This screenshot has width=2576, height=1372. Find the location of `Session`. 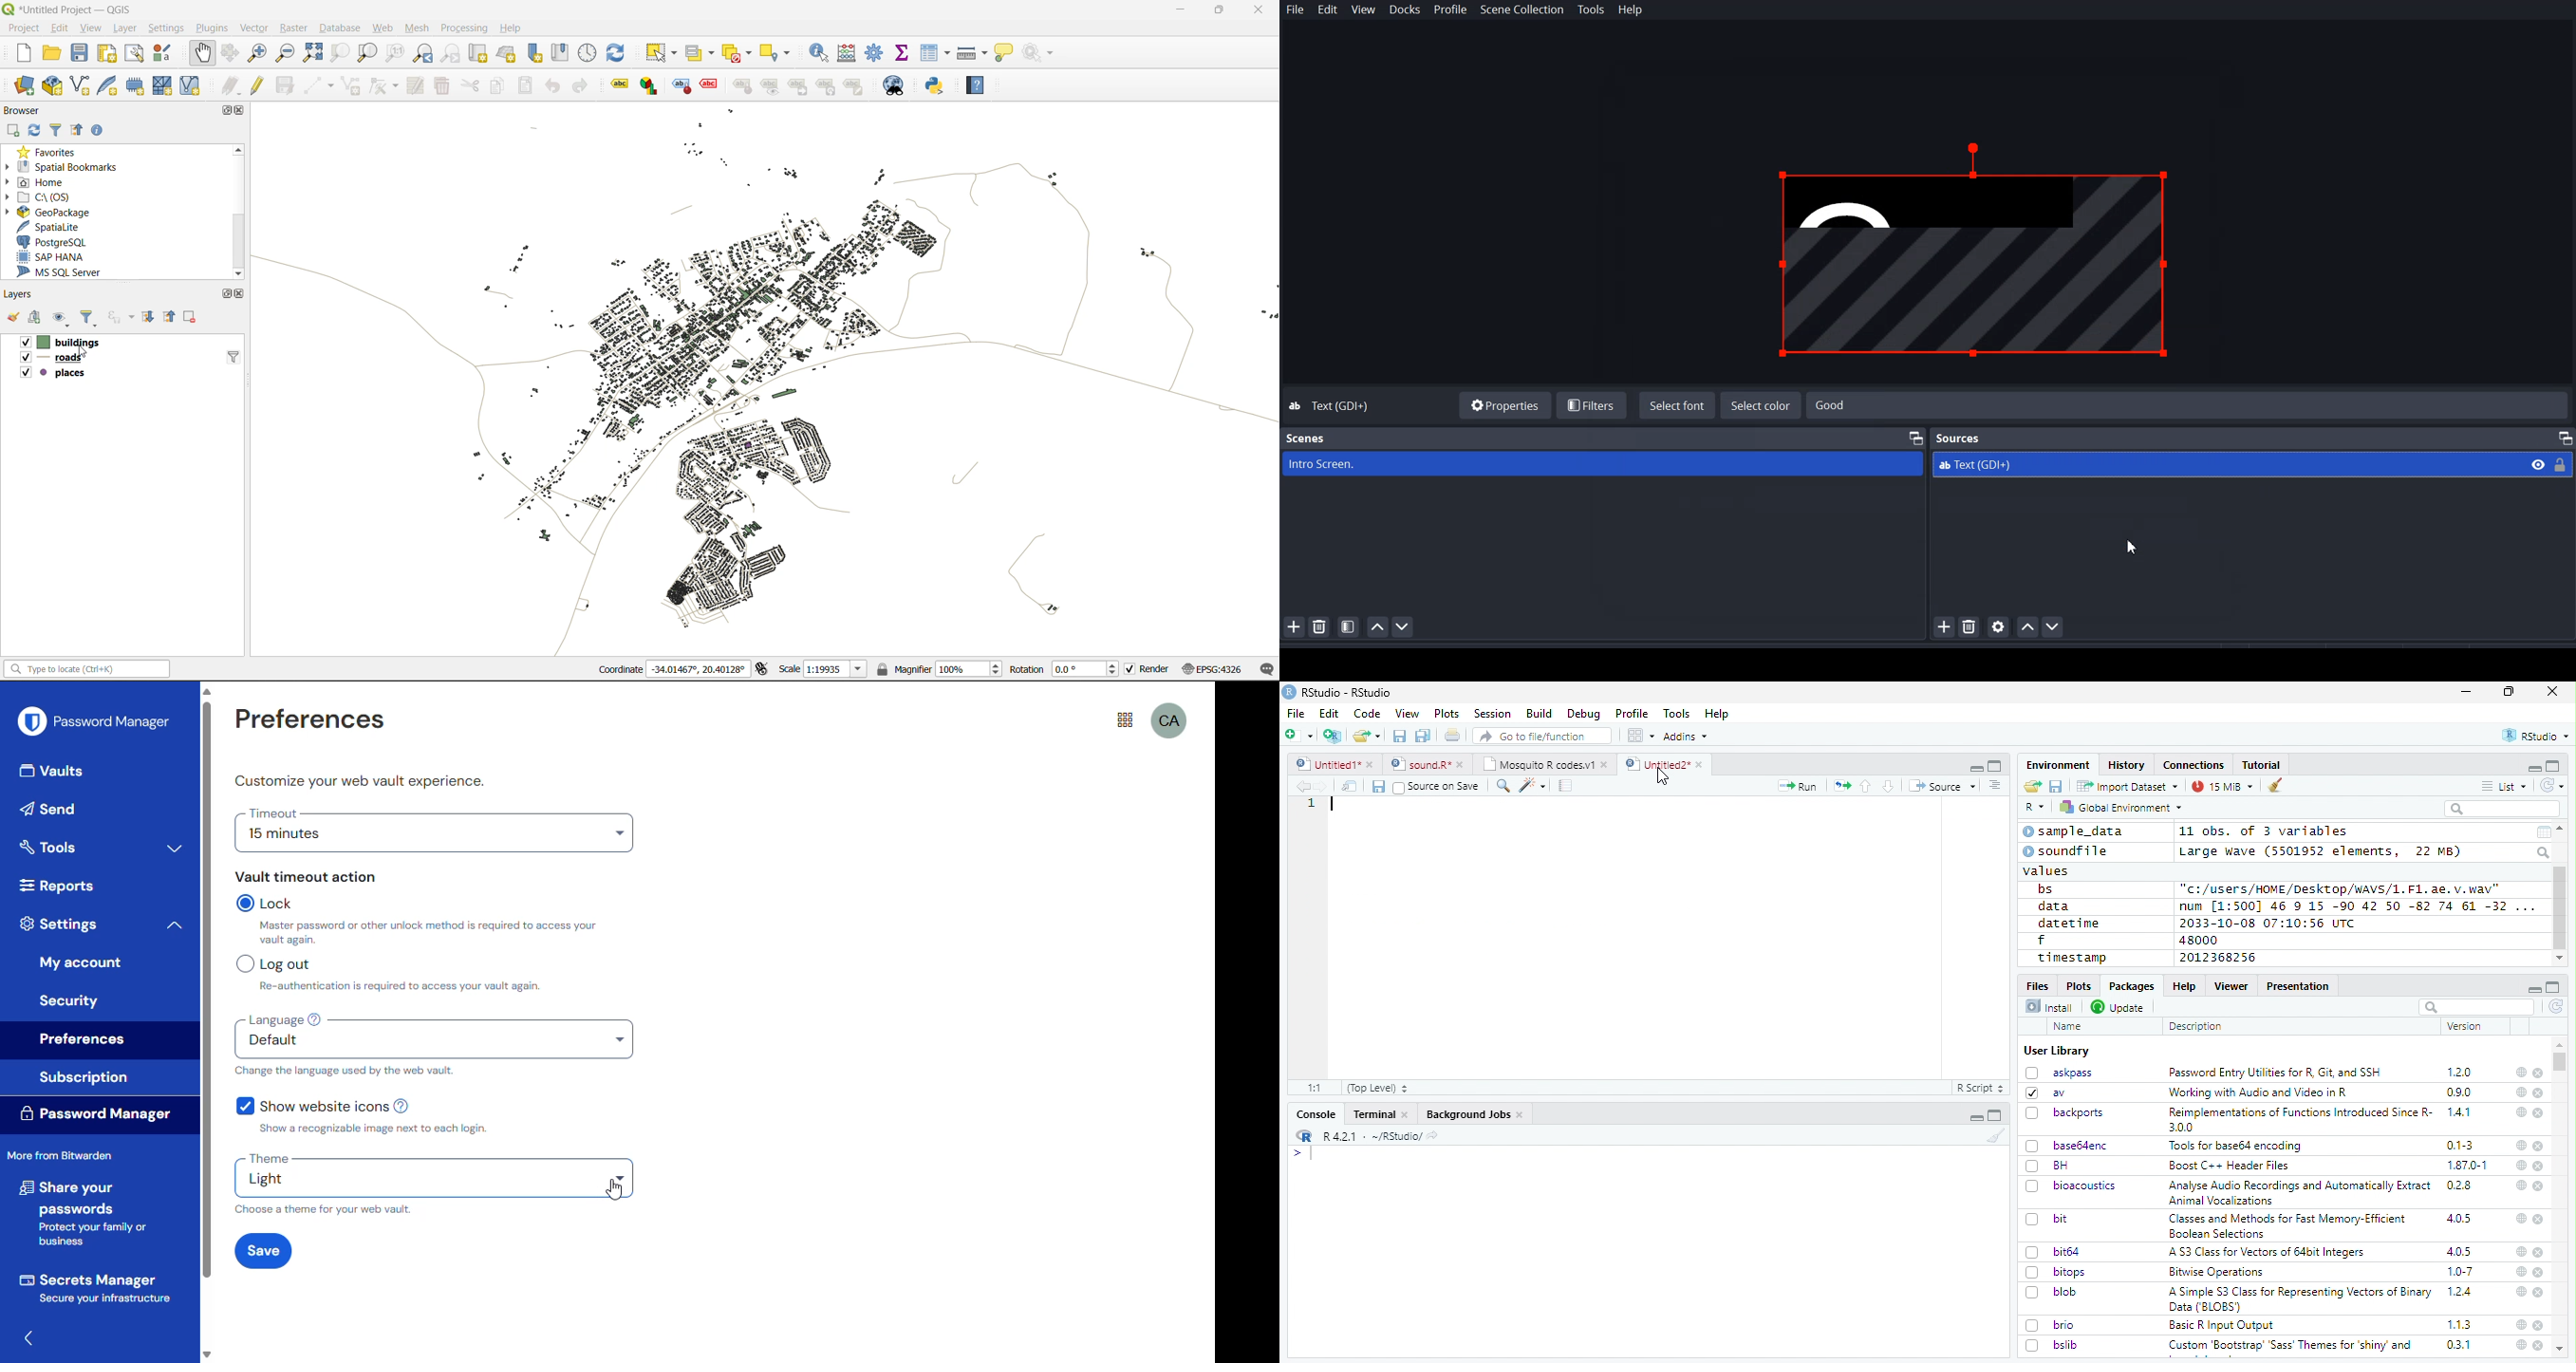

Session is located at coordinates (1491, 714).